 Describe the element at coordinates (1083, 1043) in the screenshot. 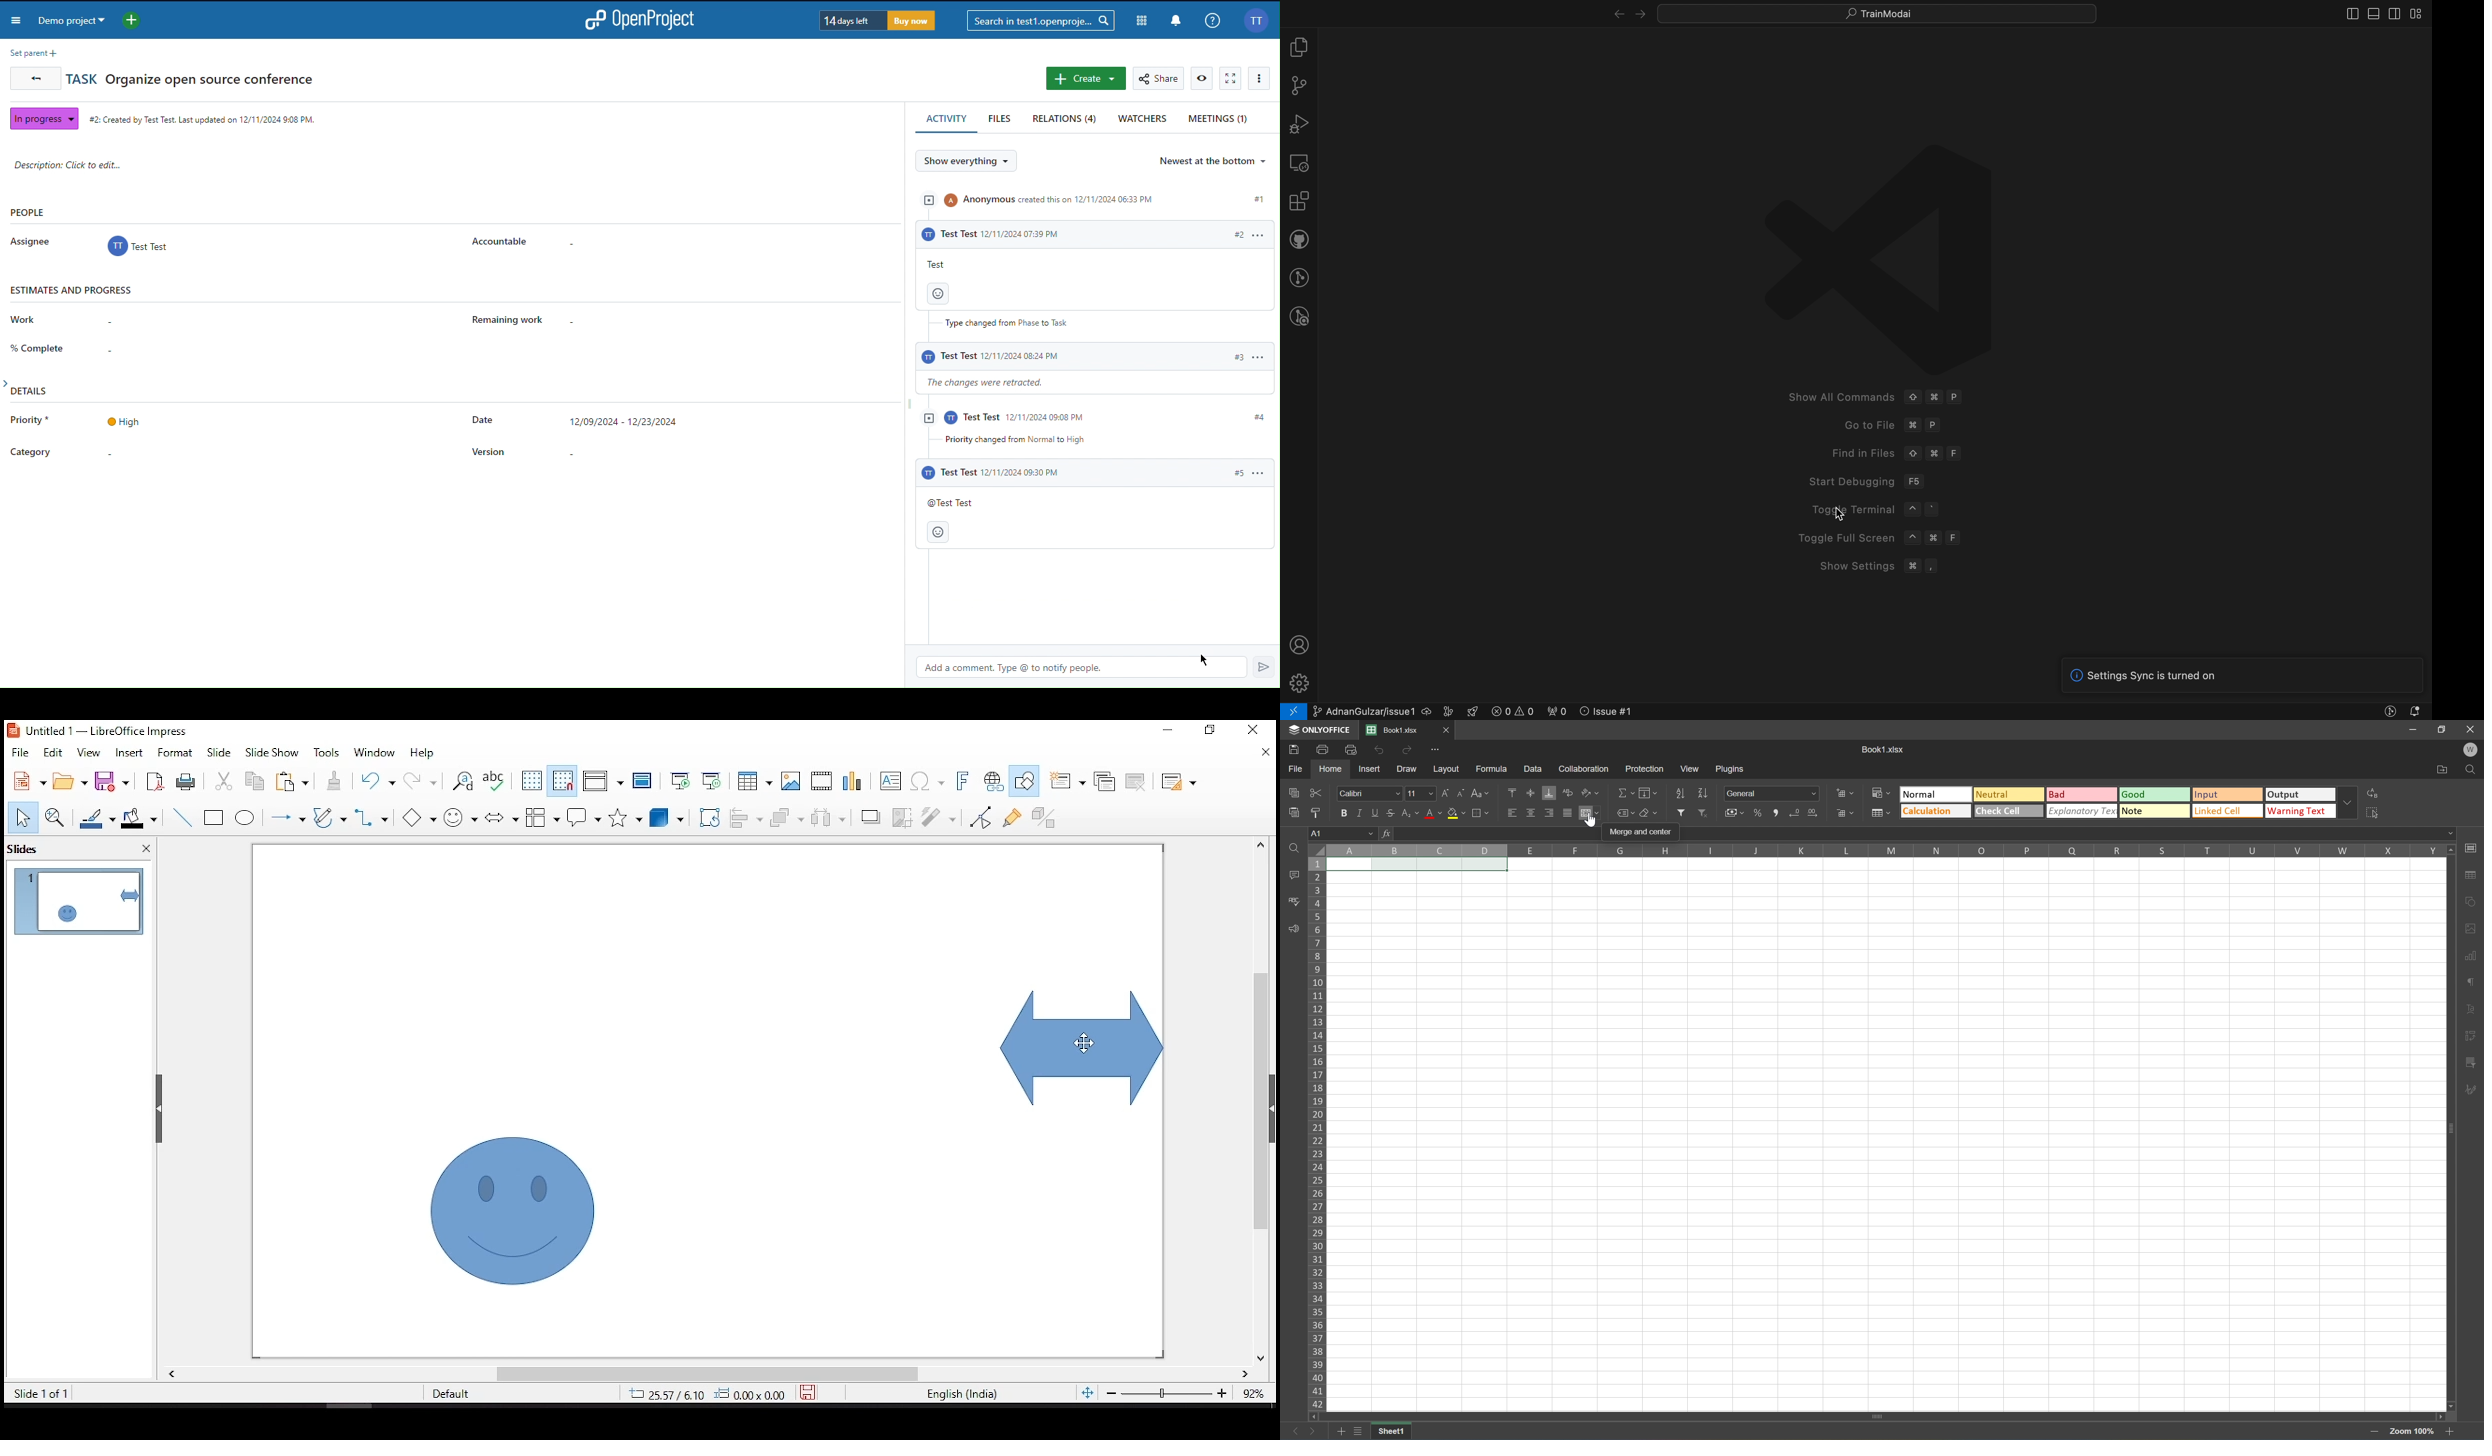

I see `cursor` at that location.